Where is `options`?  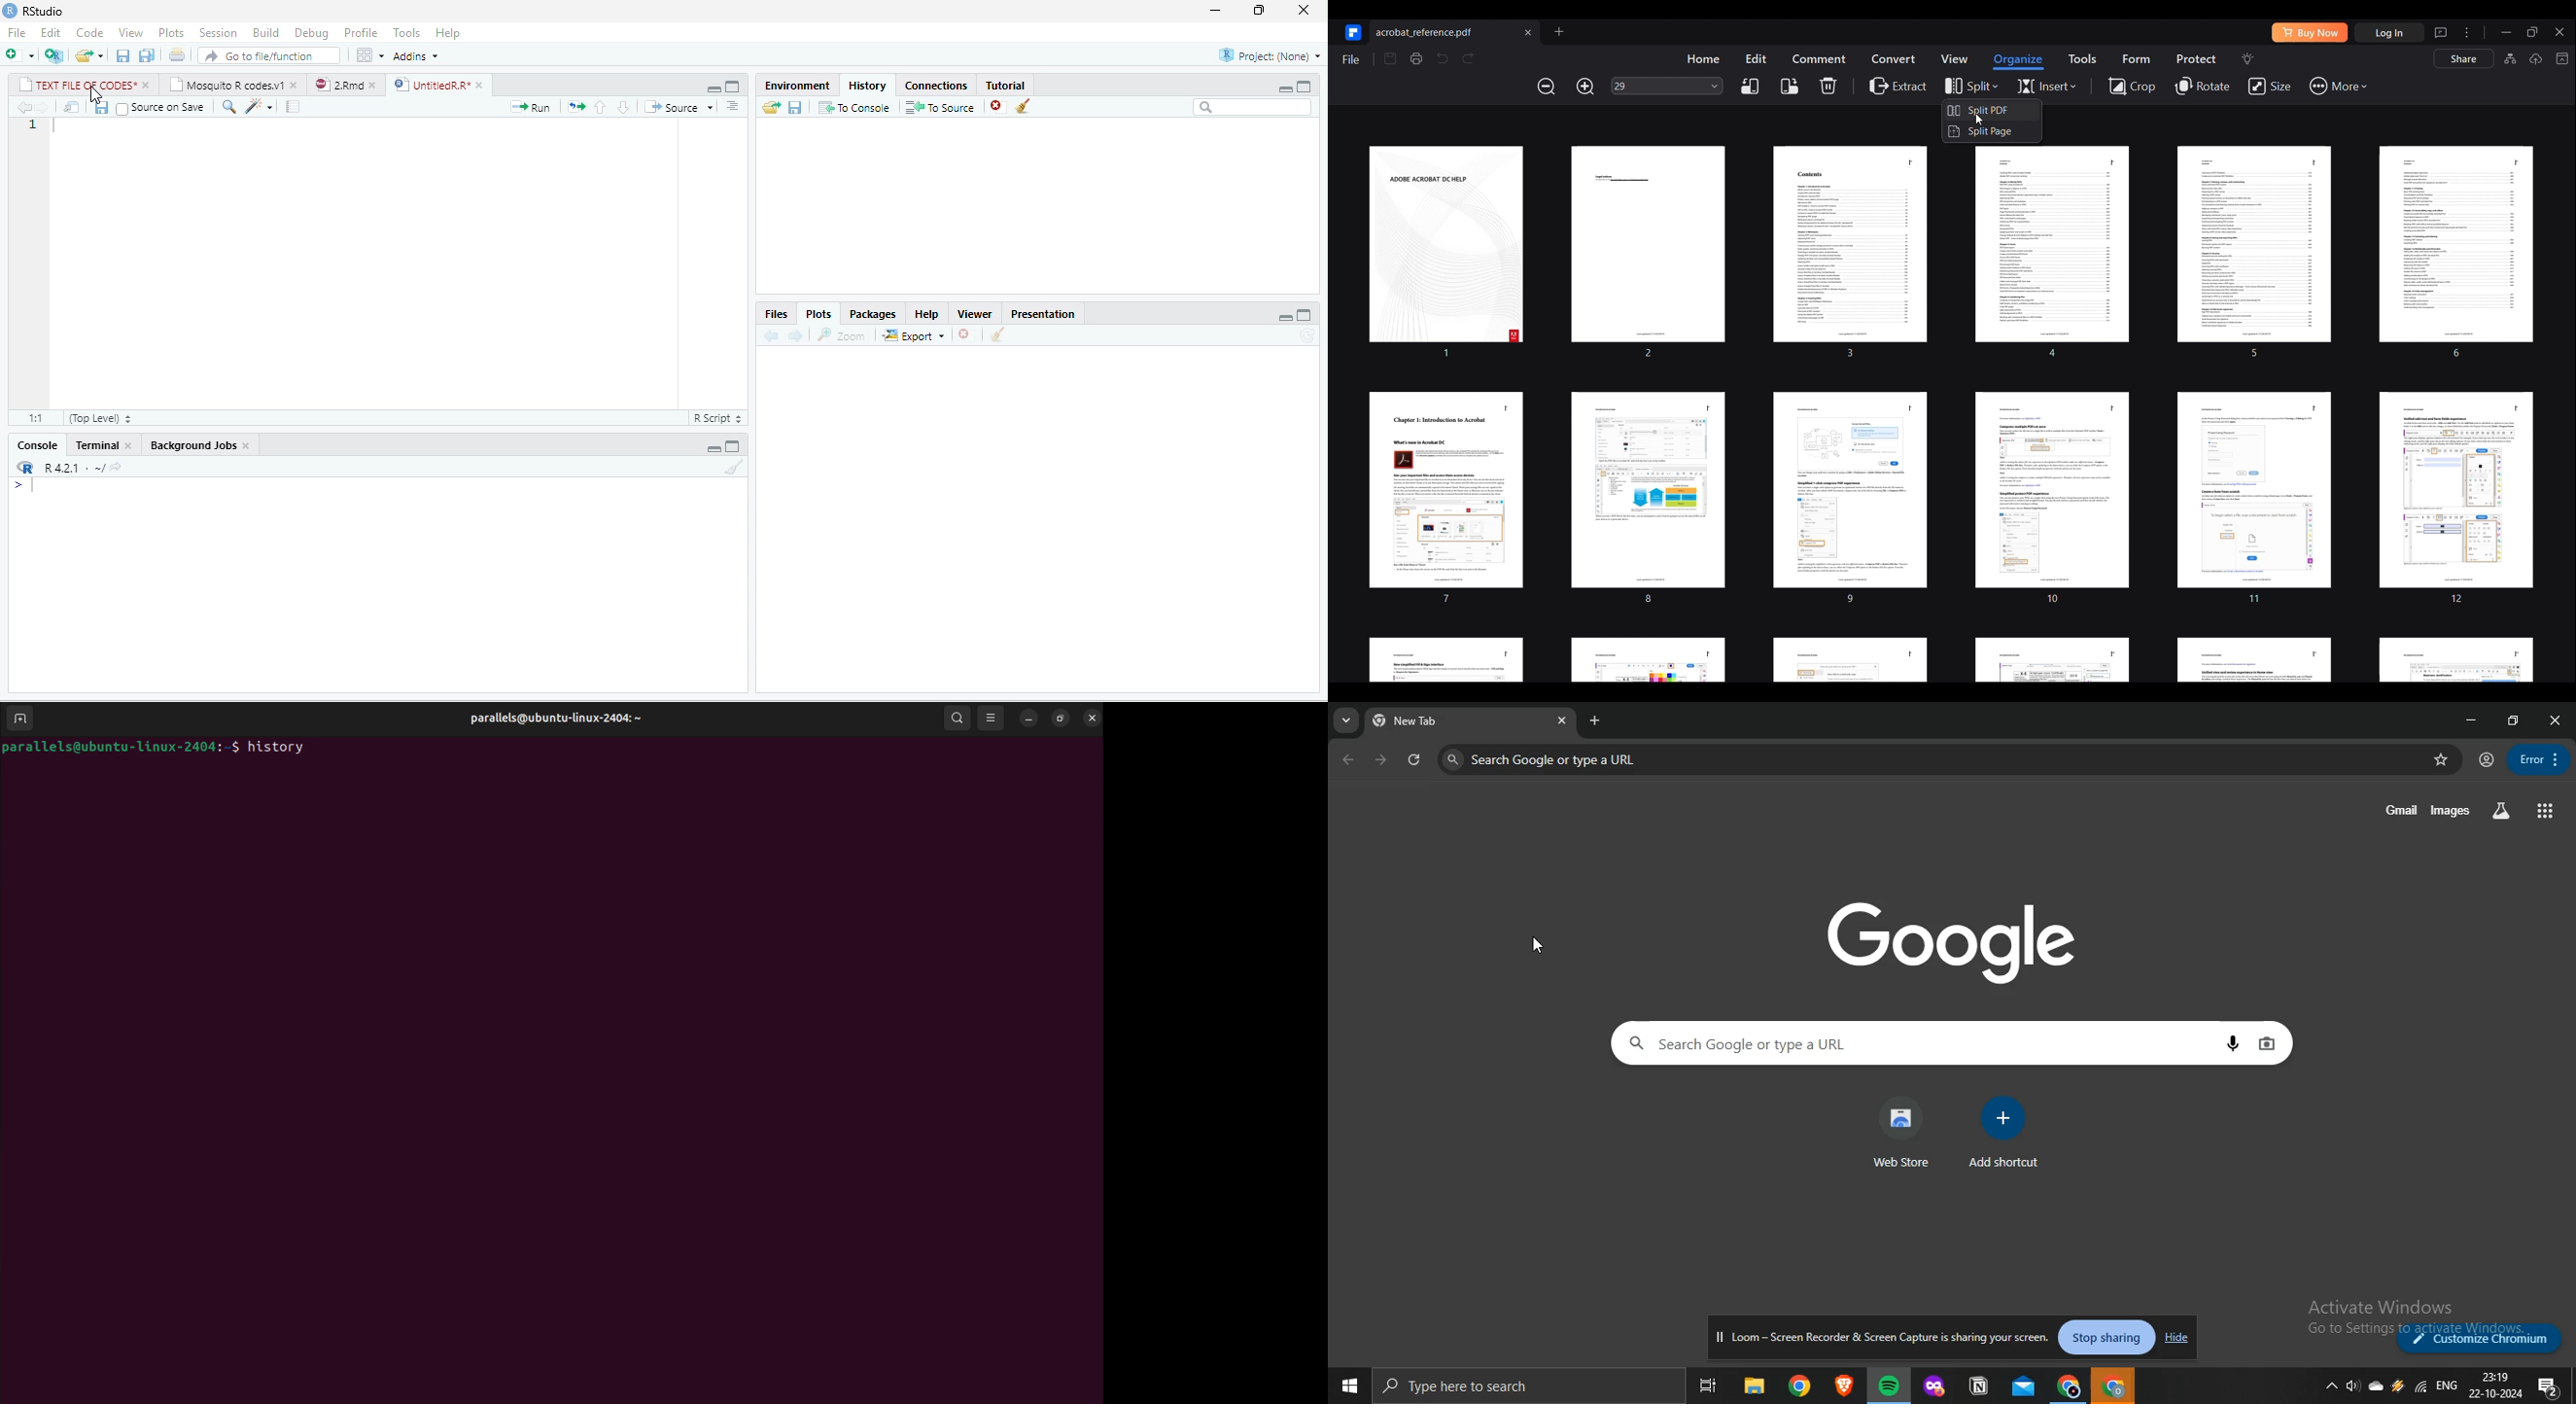
options is located at coordinates (733, 106).